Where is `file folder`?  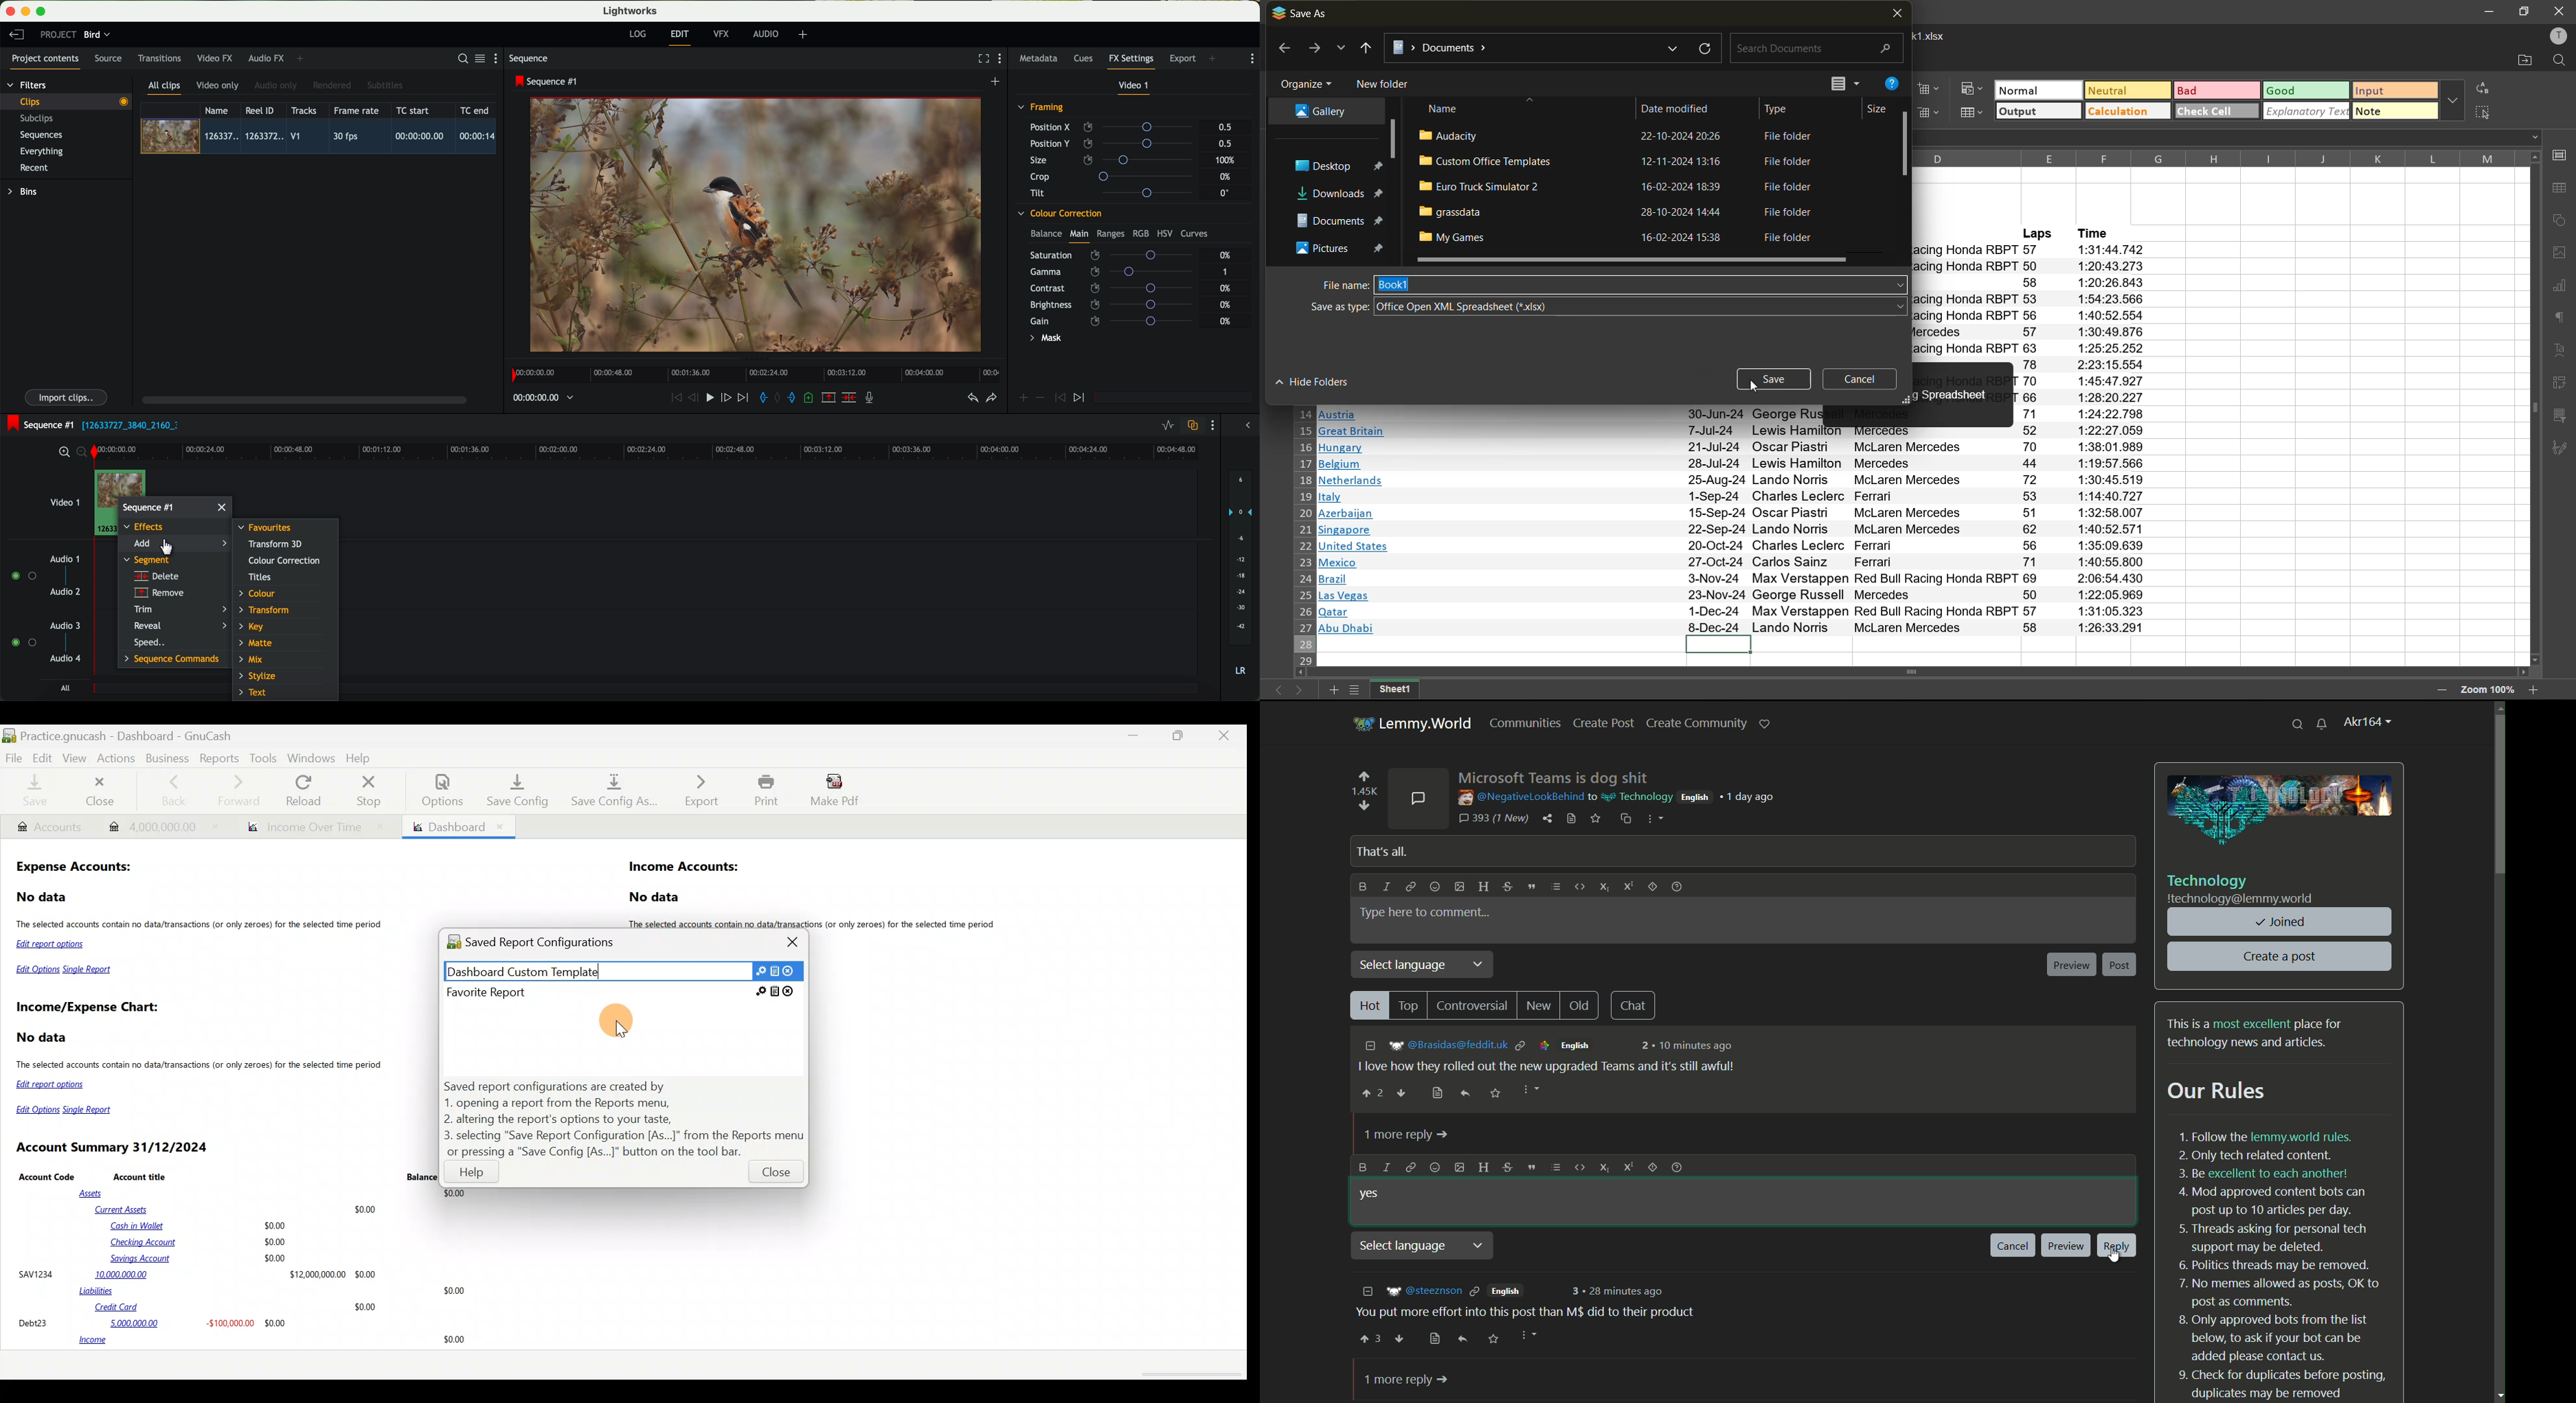
file folder is located at coordinates (1799, 238).